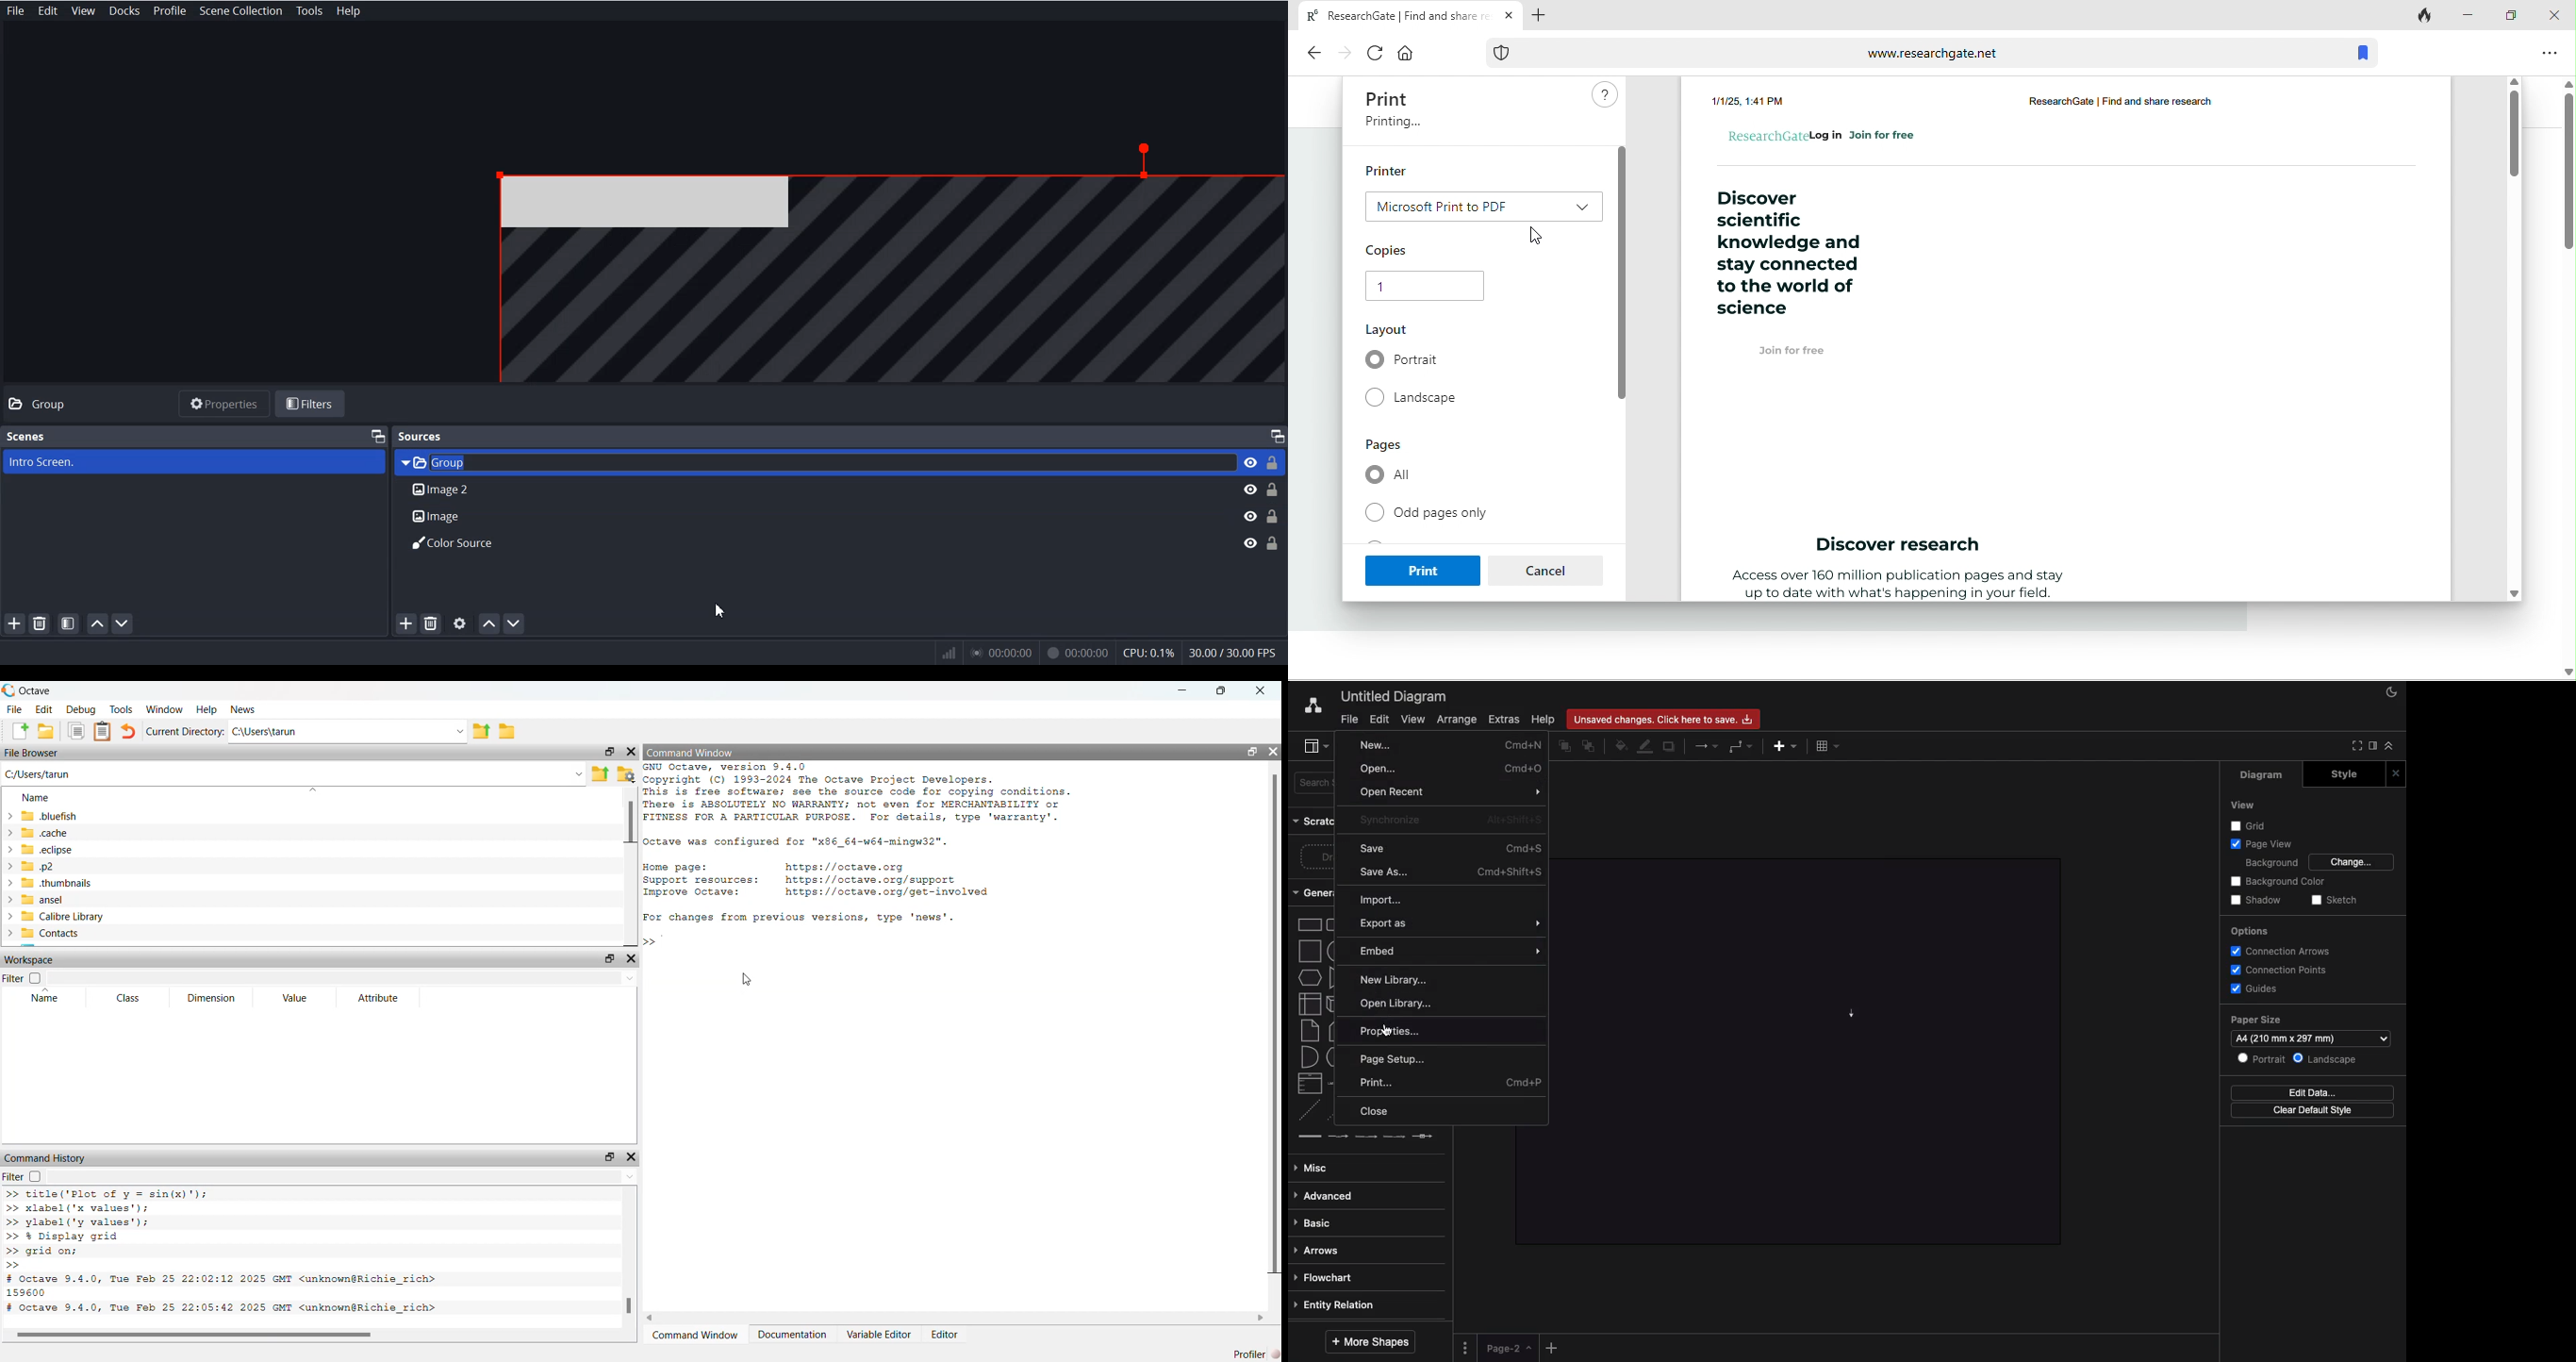  What do you see at coordinates (63, 1236) in the screenshot?
I see `>> % Display grid` at bounding box center [63, 1236].